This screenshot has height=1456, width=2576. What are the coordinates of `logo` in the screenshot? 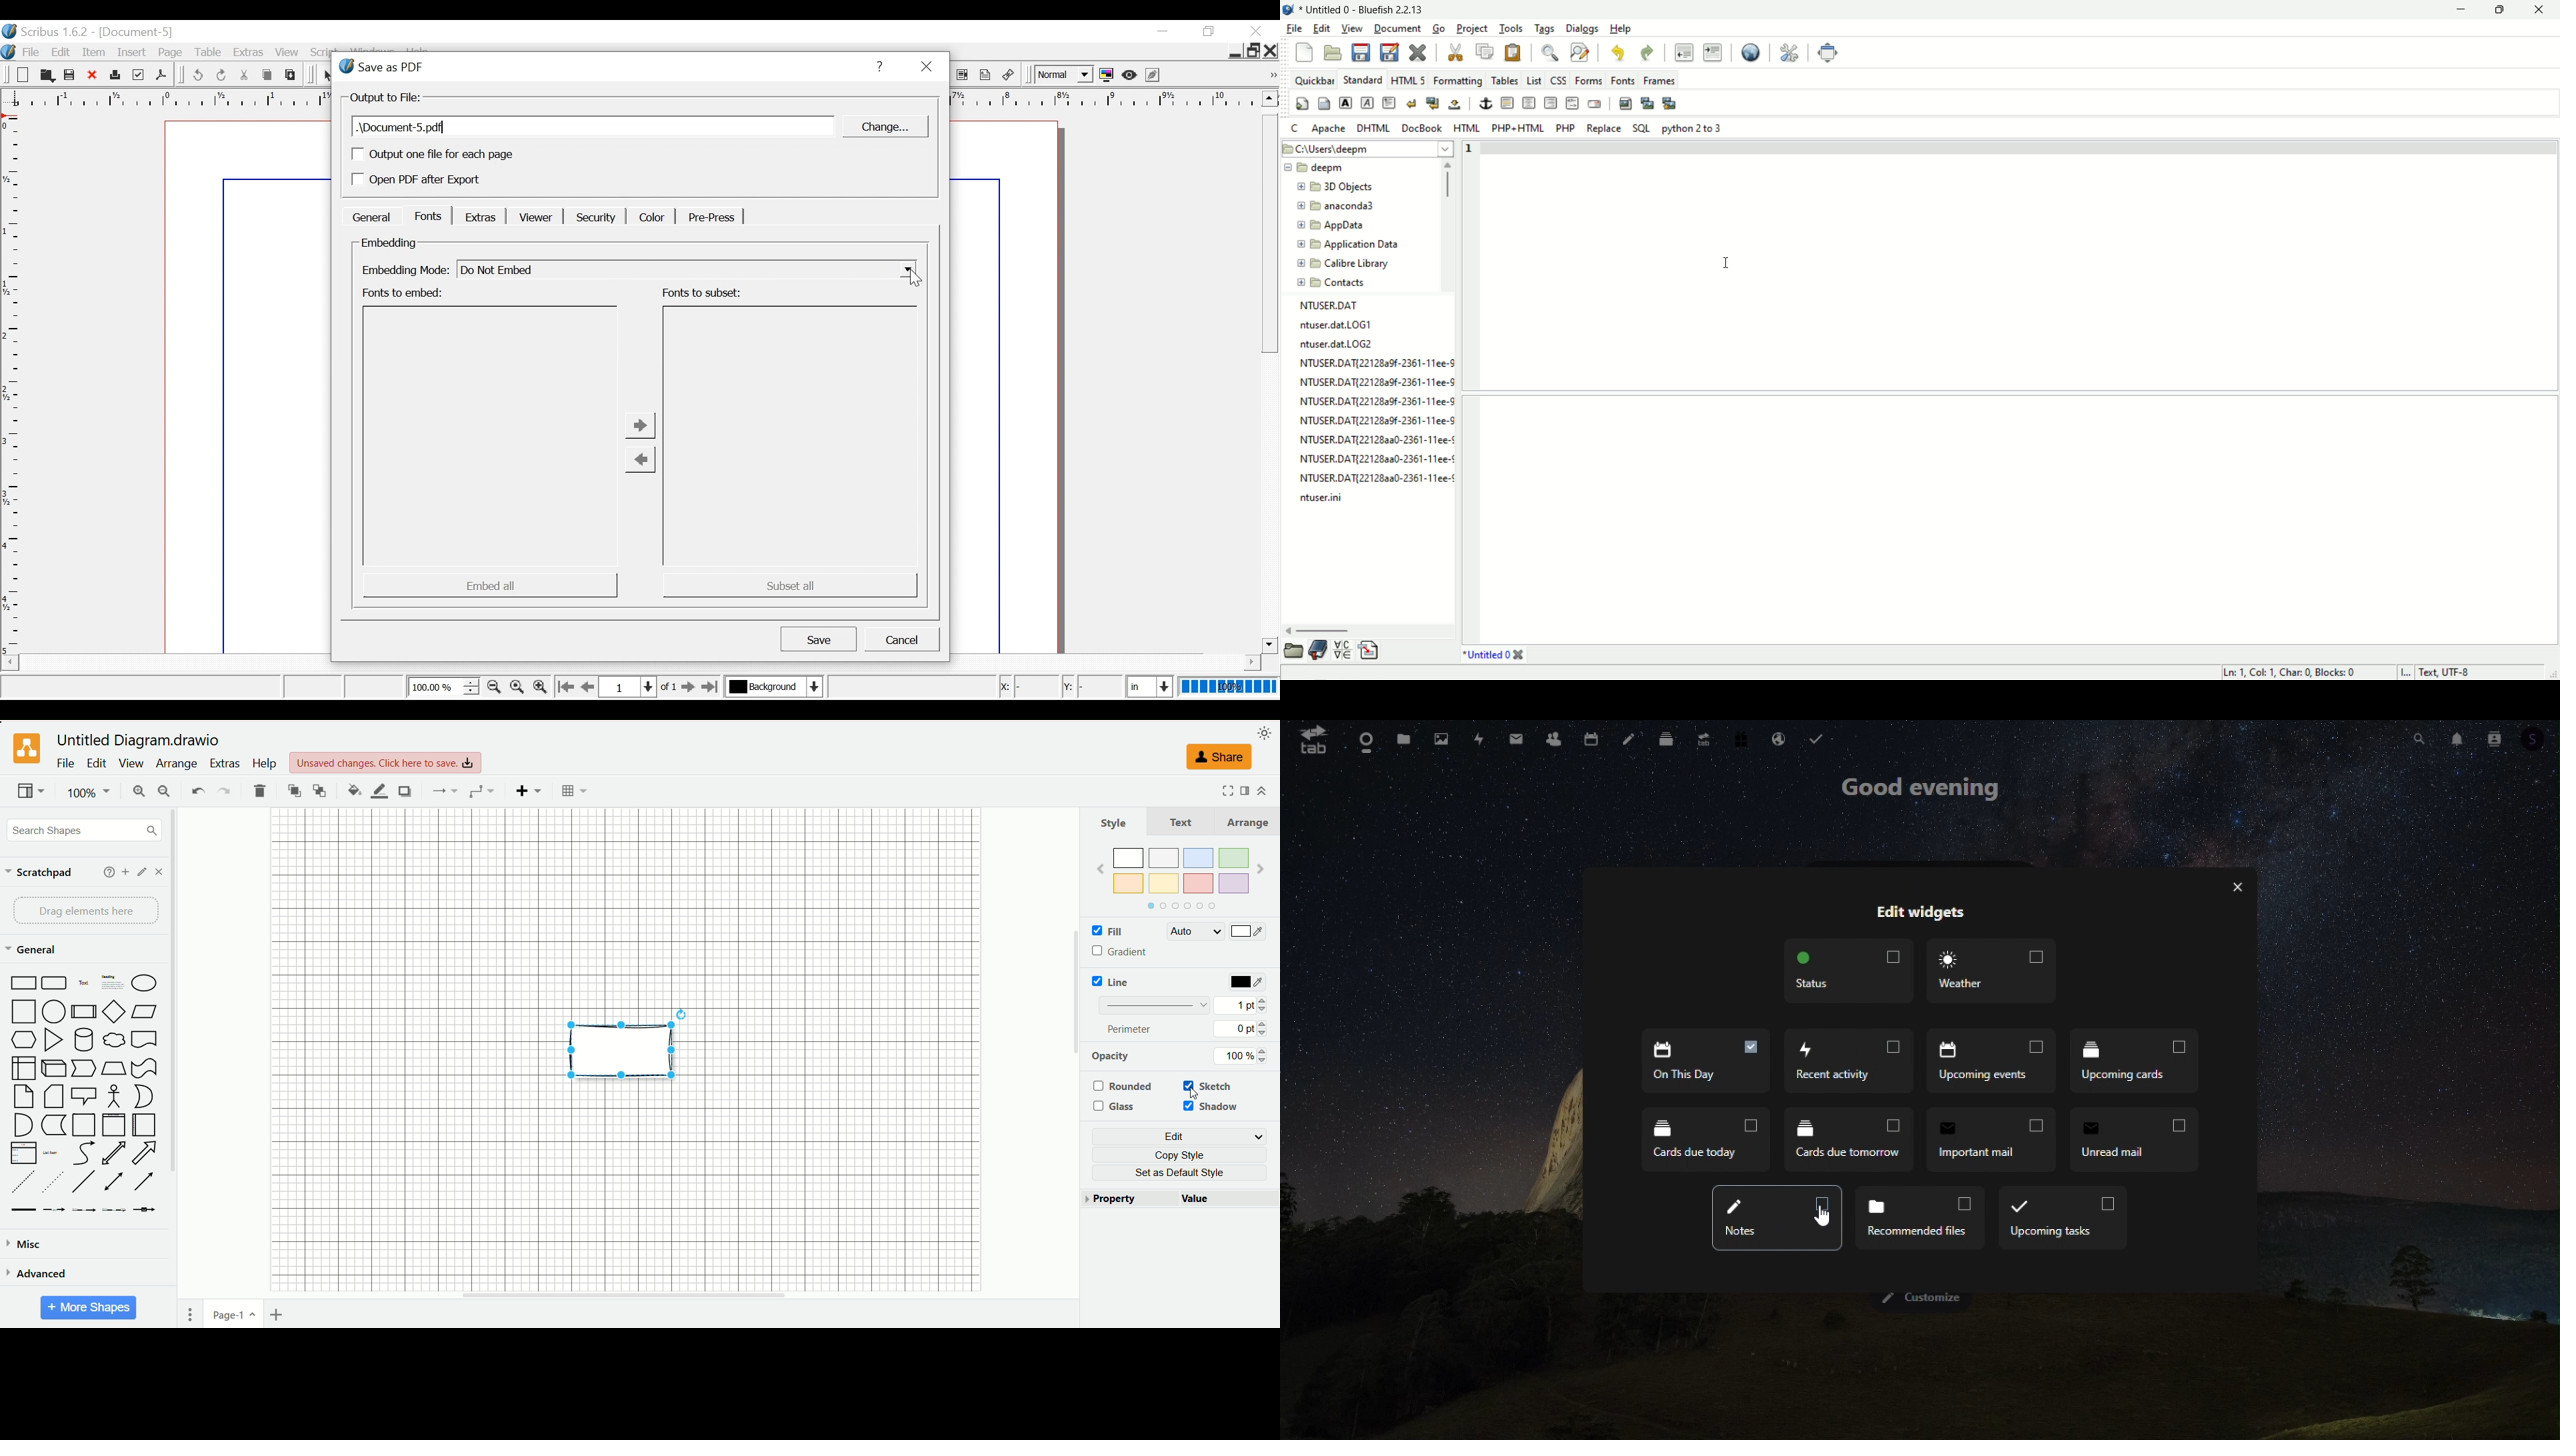 It's located at (25, 749).